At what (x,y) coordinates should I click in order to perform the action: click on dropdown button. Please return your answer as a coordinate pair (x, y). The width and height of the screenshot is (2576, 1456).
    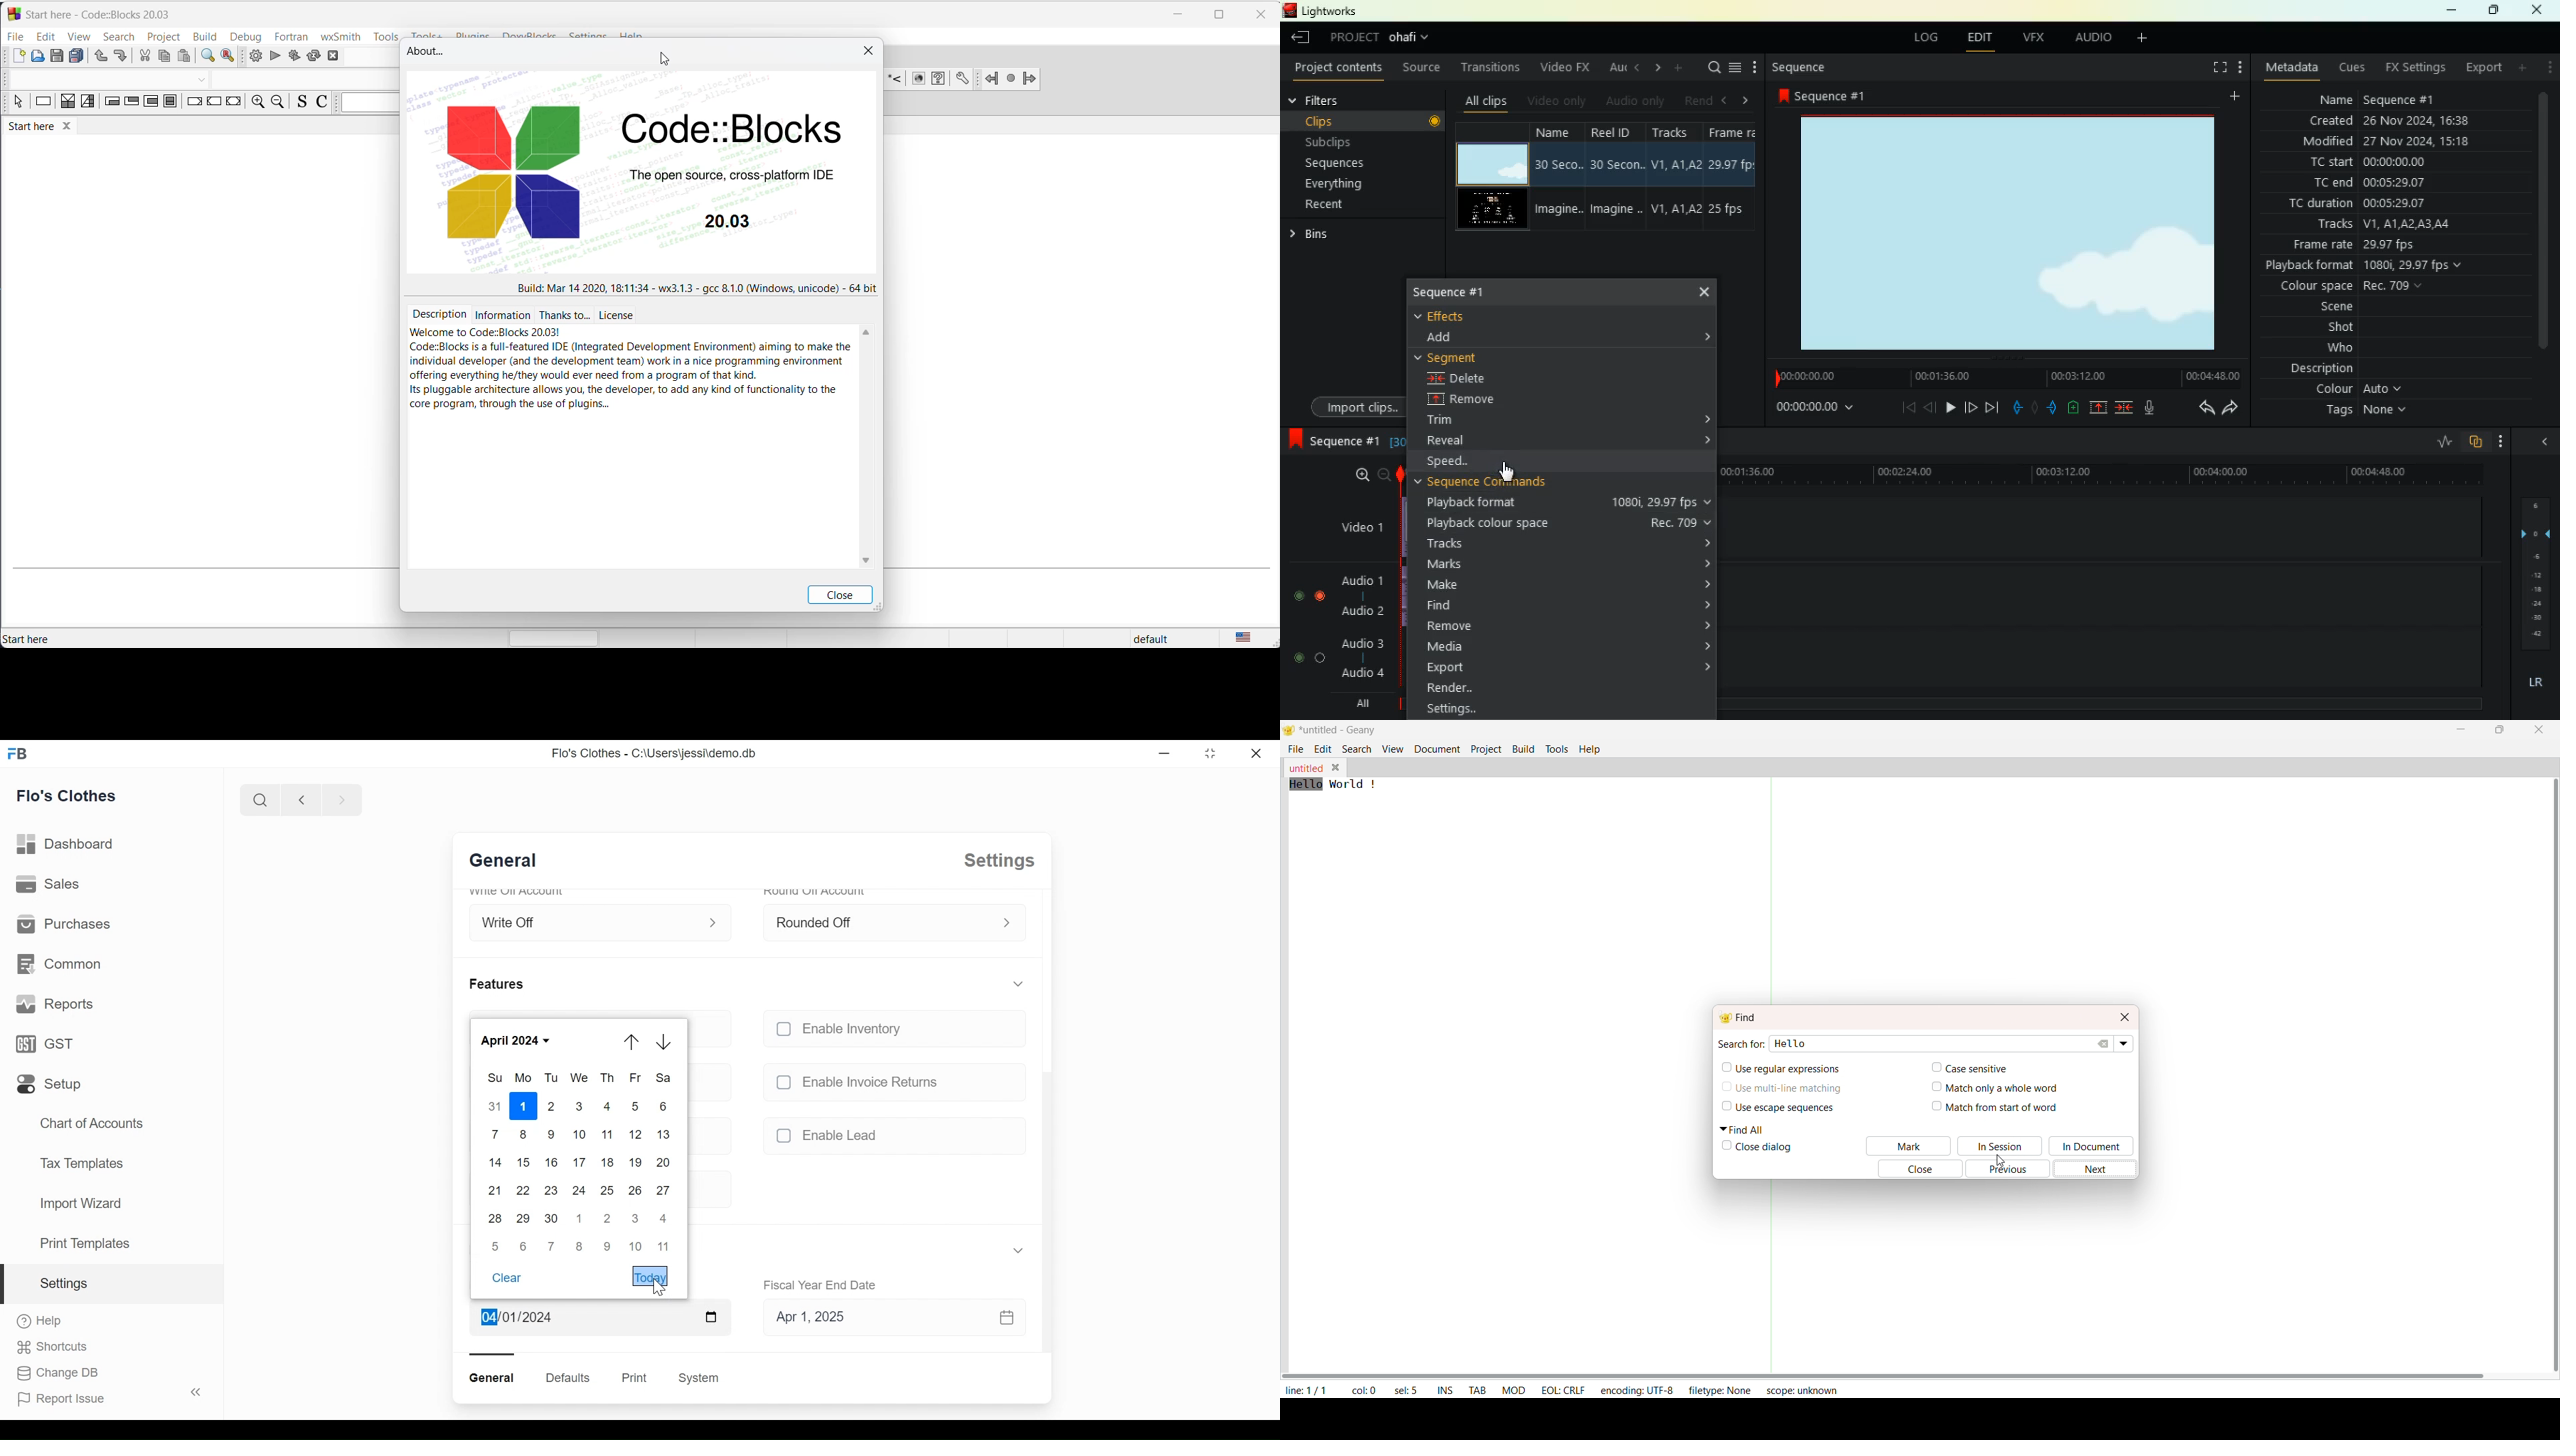
    Looking at the image, I should click on (200, 78).